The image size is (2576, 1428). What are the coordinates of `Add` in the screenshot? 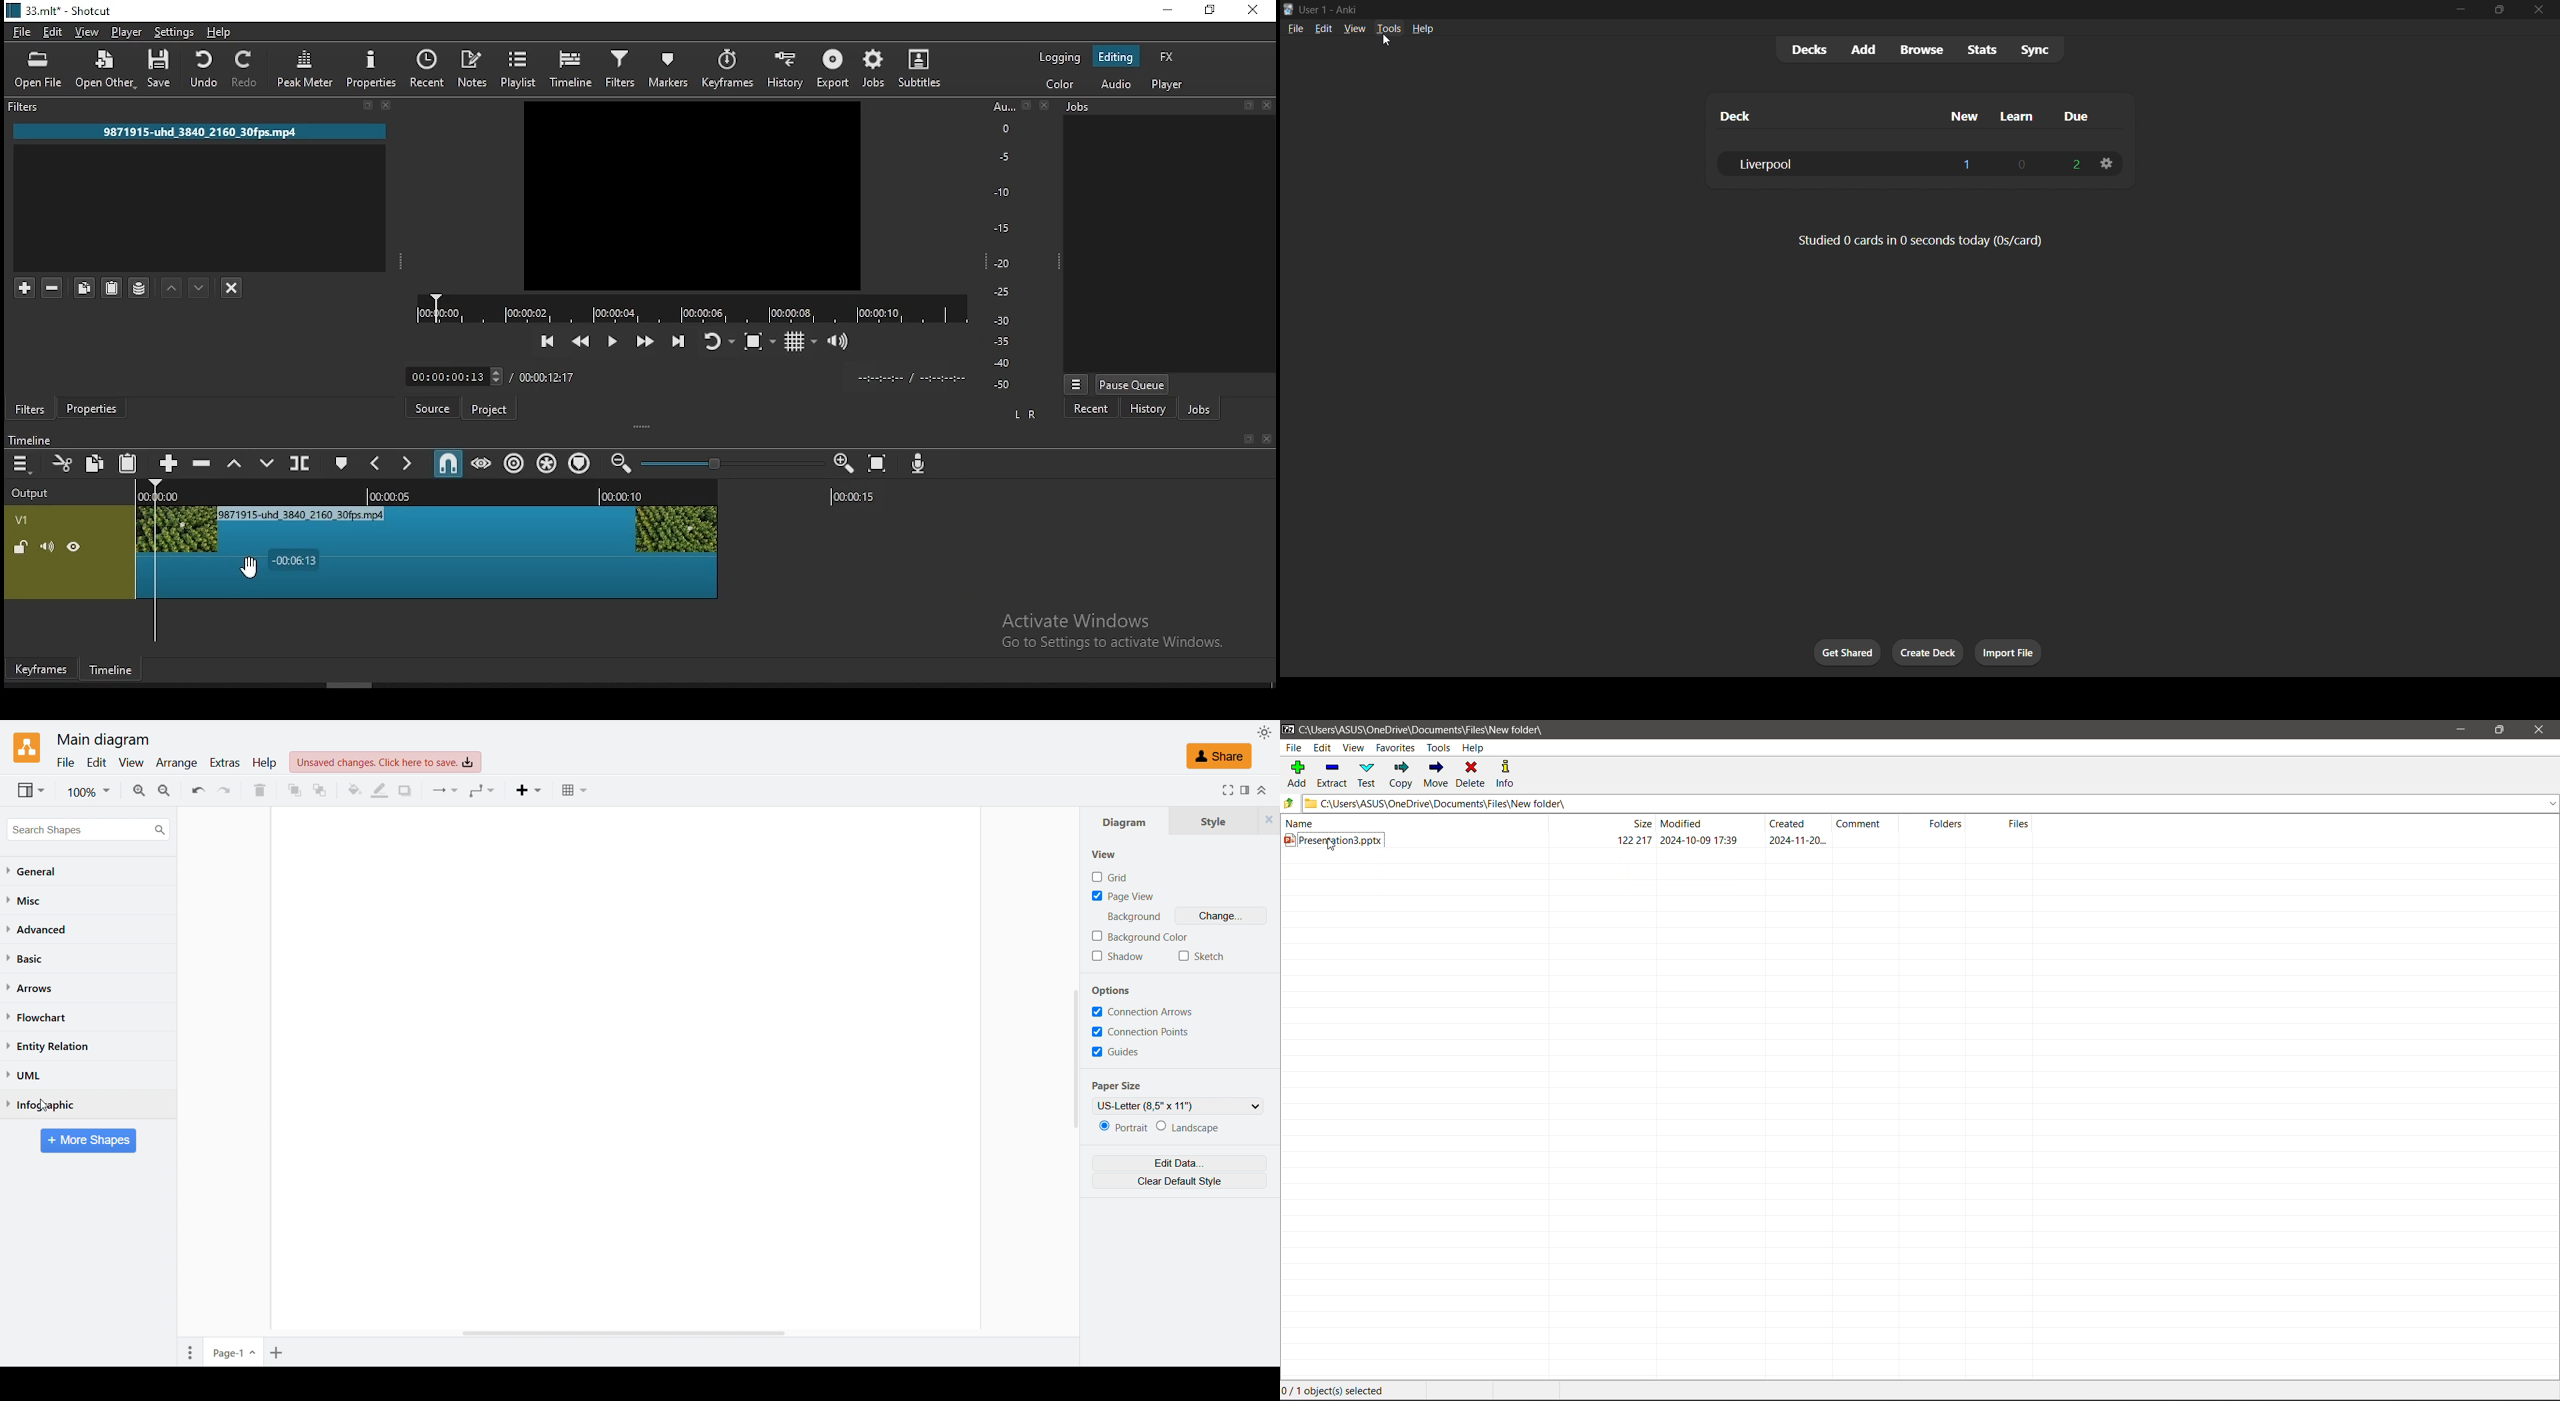 It's located at (1298, 773).